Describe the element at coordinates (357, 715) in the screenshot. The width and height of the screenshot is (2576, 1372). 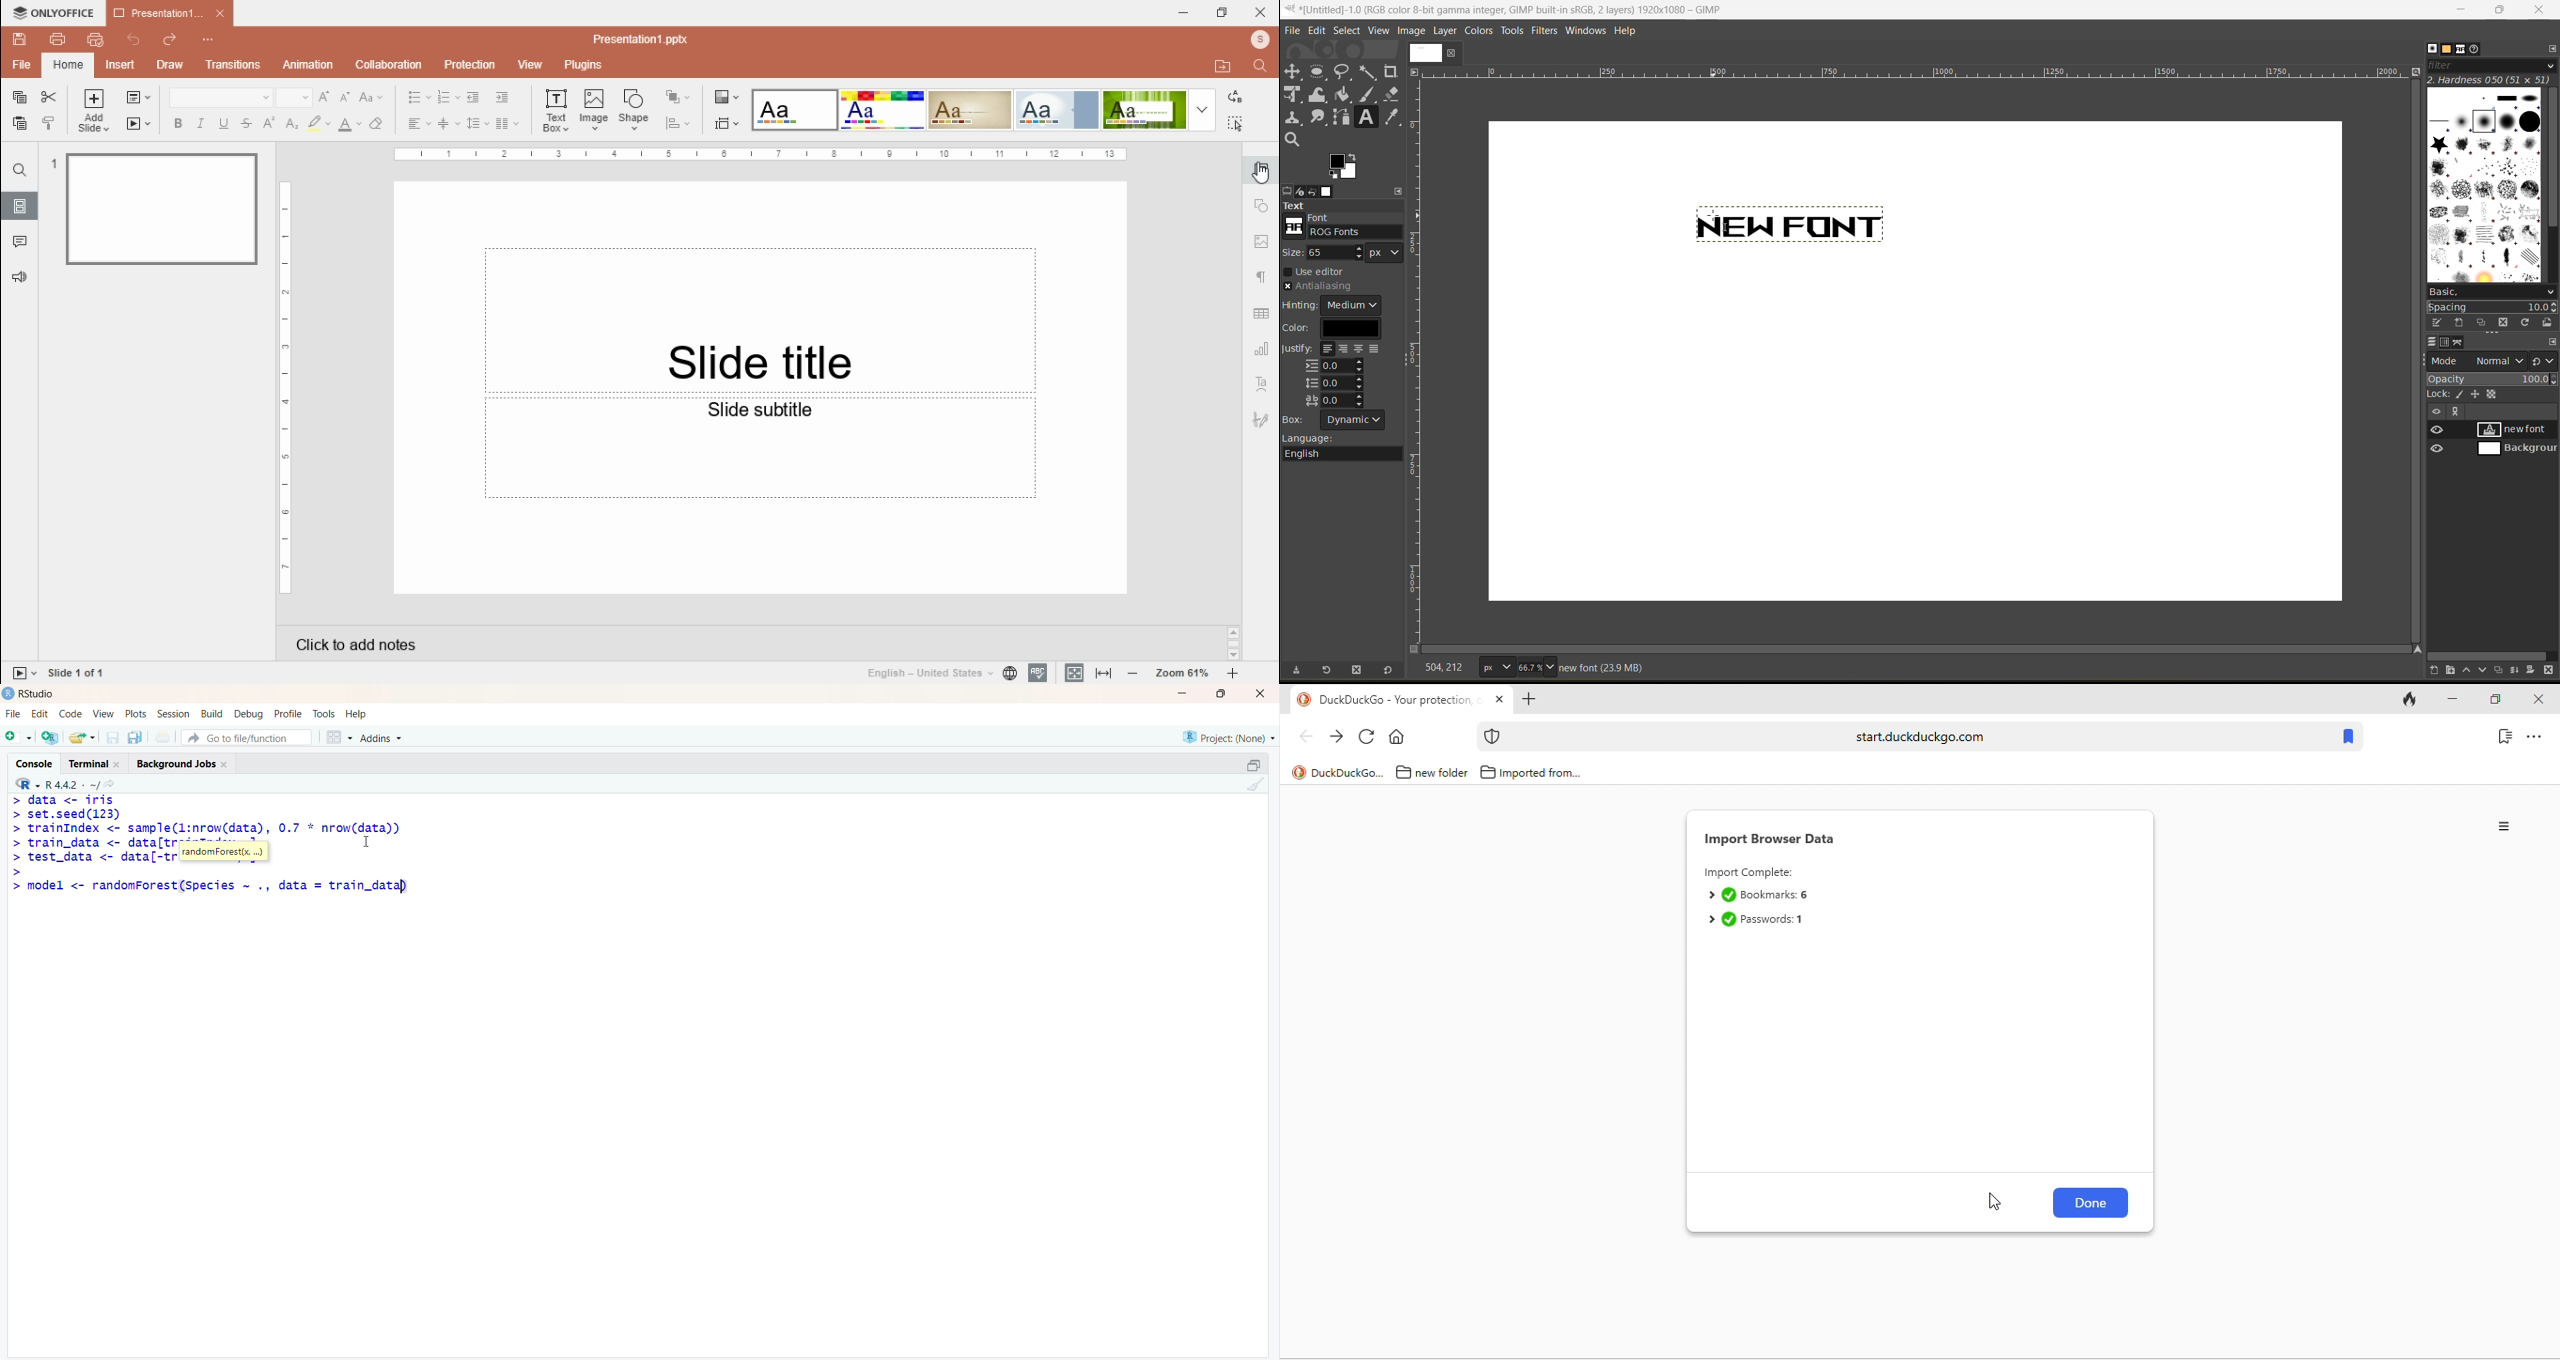
I see `Help` at that location.